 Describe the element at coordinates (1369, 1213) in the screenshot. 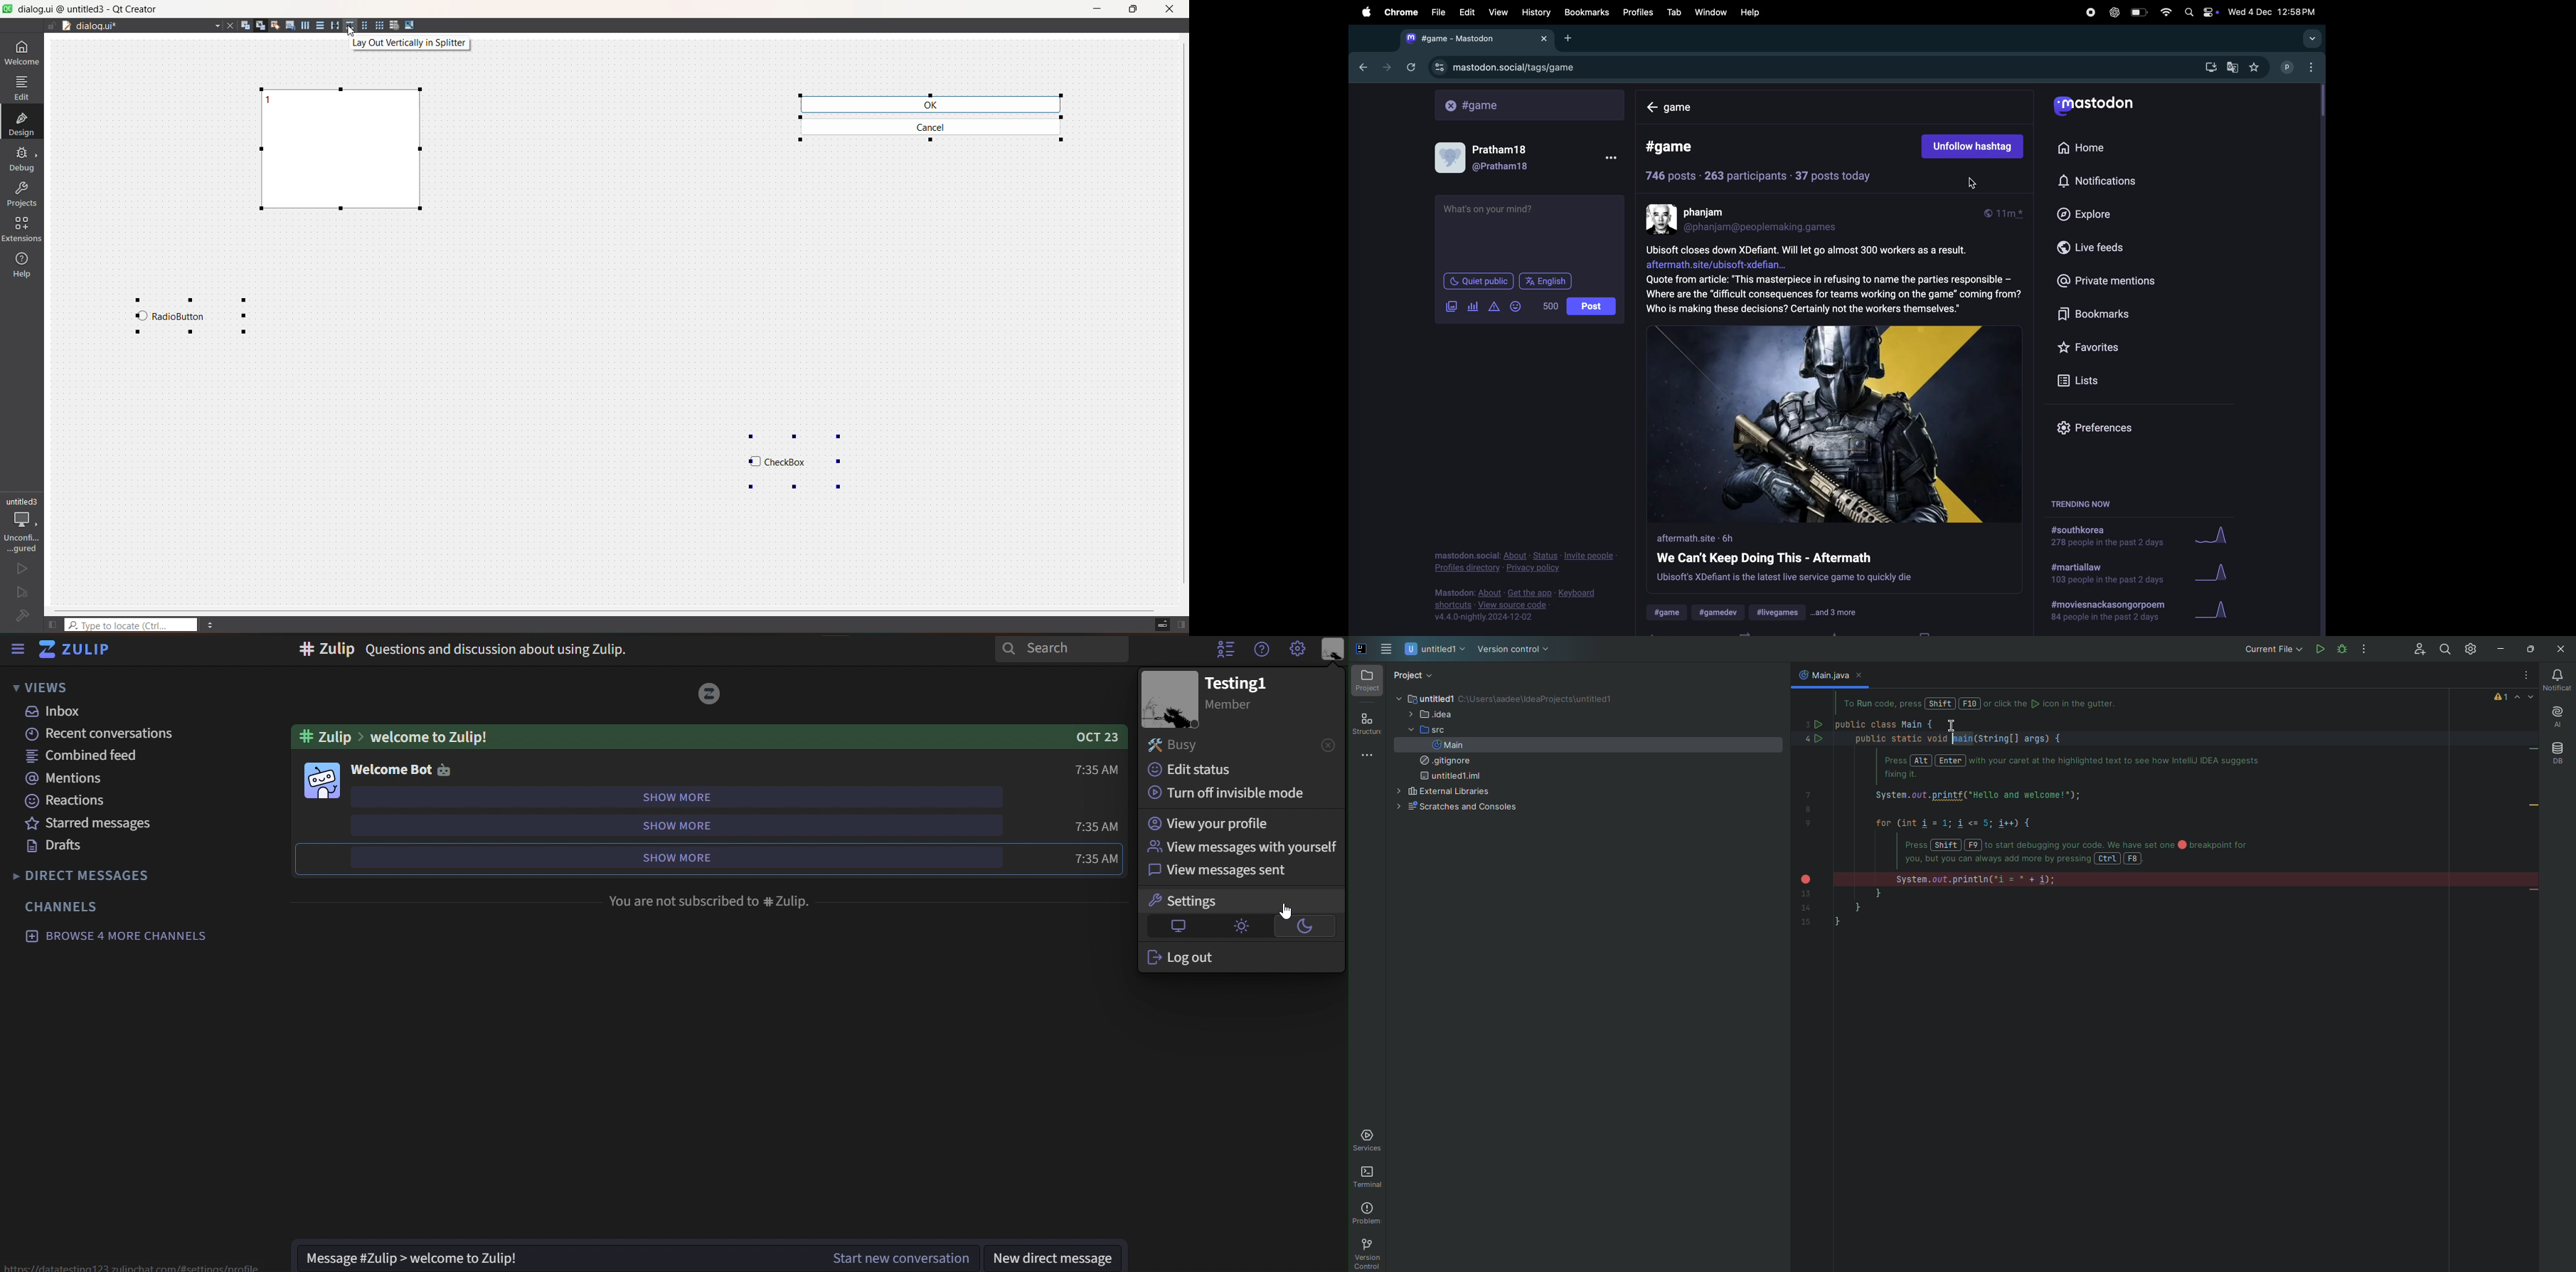

I see `Problems` at that location.